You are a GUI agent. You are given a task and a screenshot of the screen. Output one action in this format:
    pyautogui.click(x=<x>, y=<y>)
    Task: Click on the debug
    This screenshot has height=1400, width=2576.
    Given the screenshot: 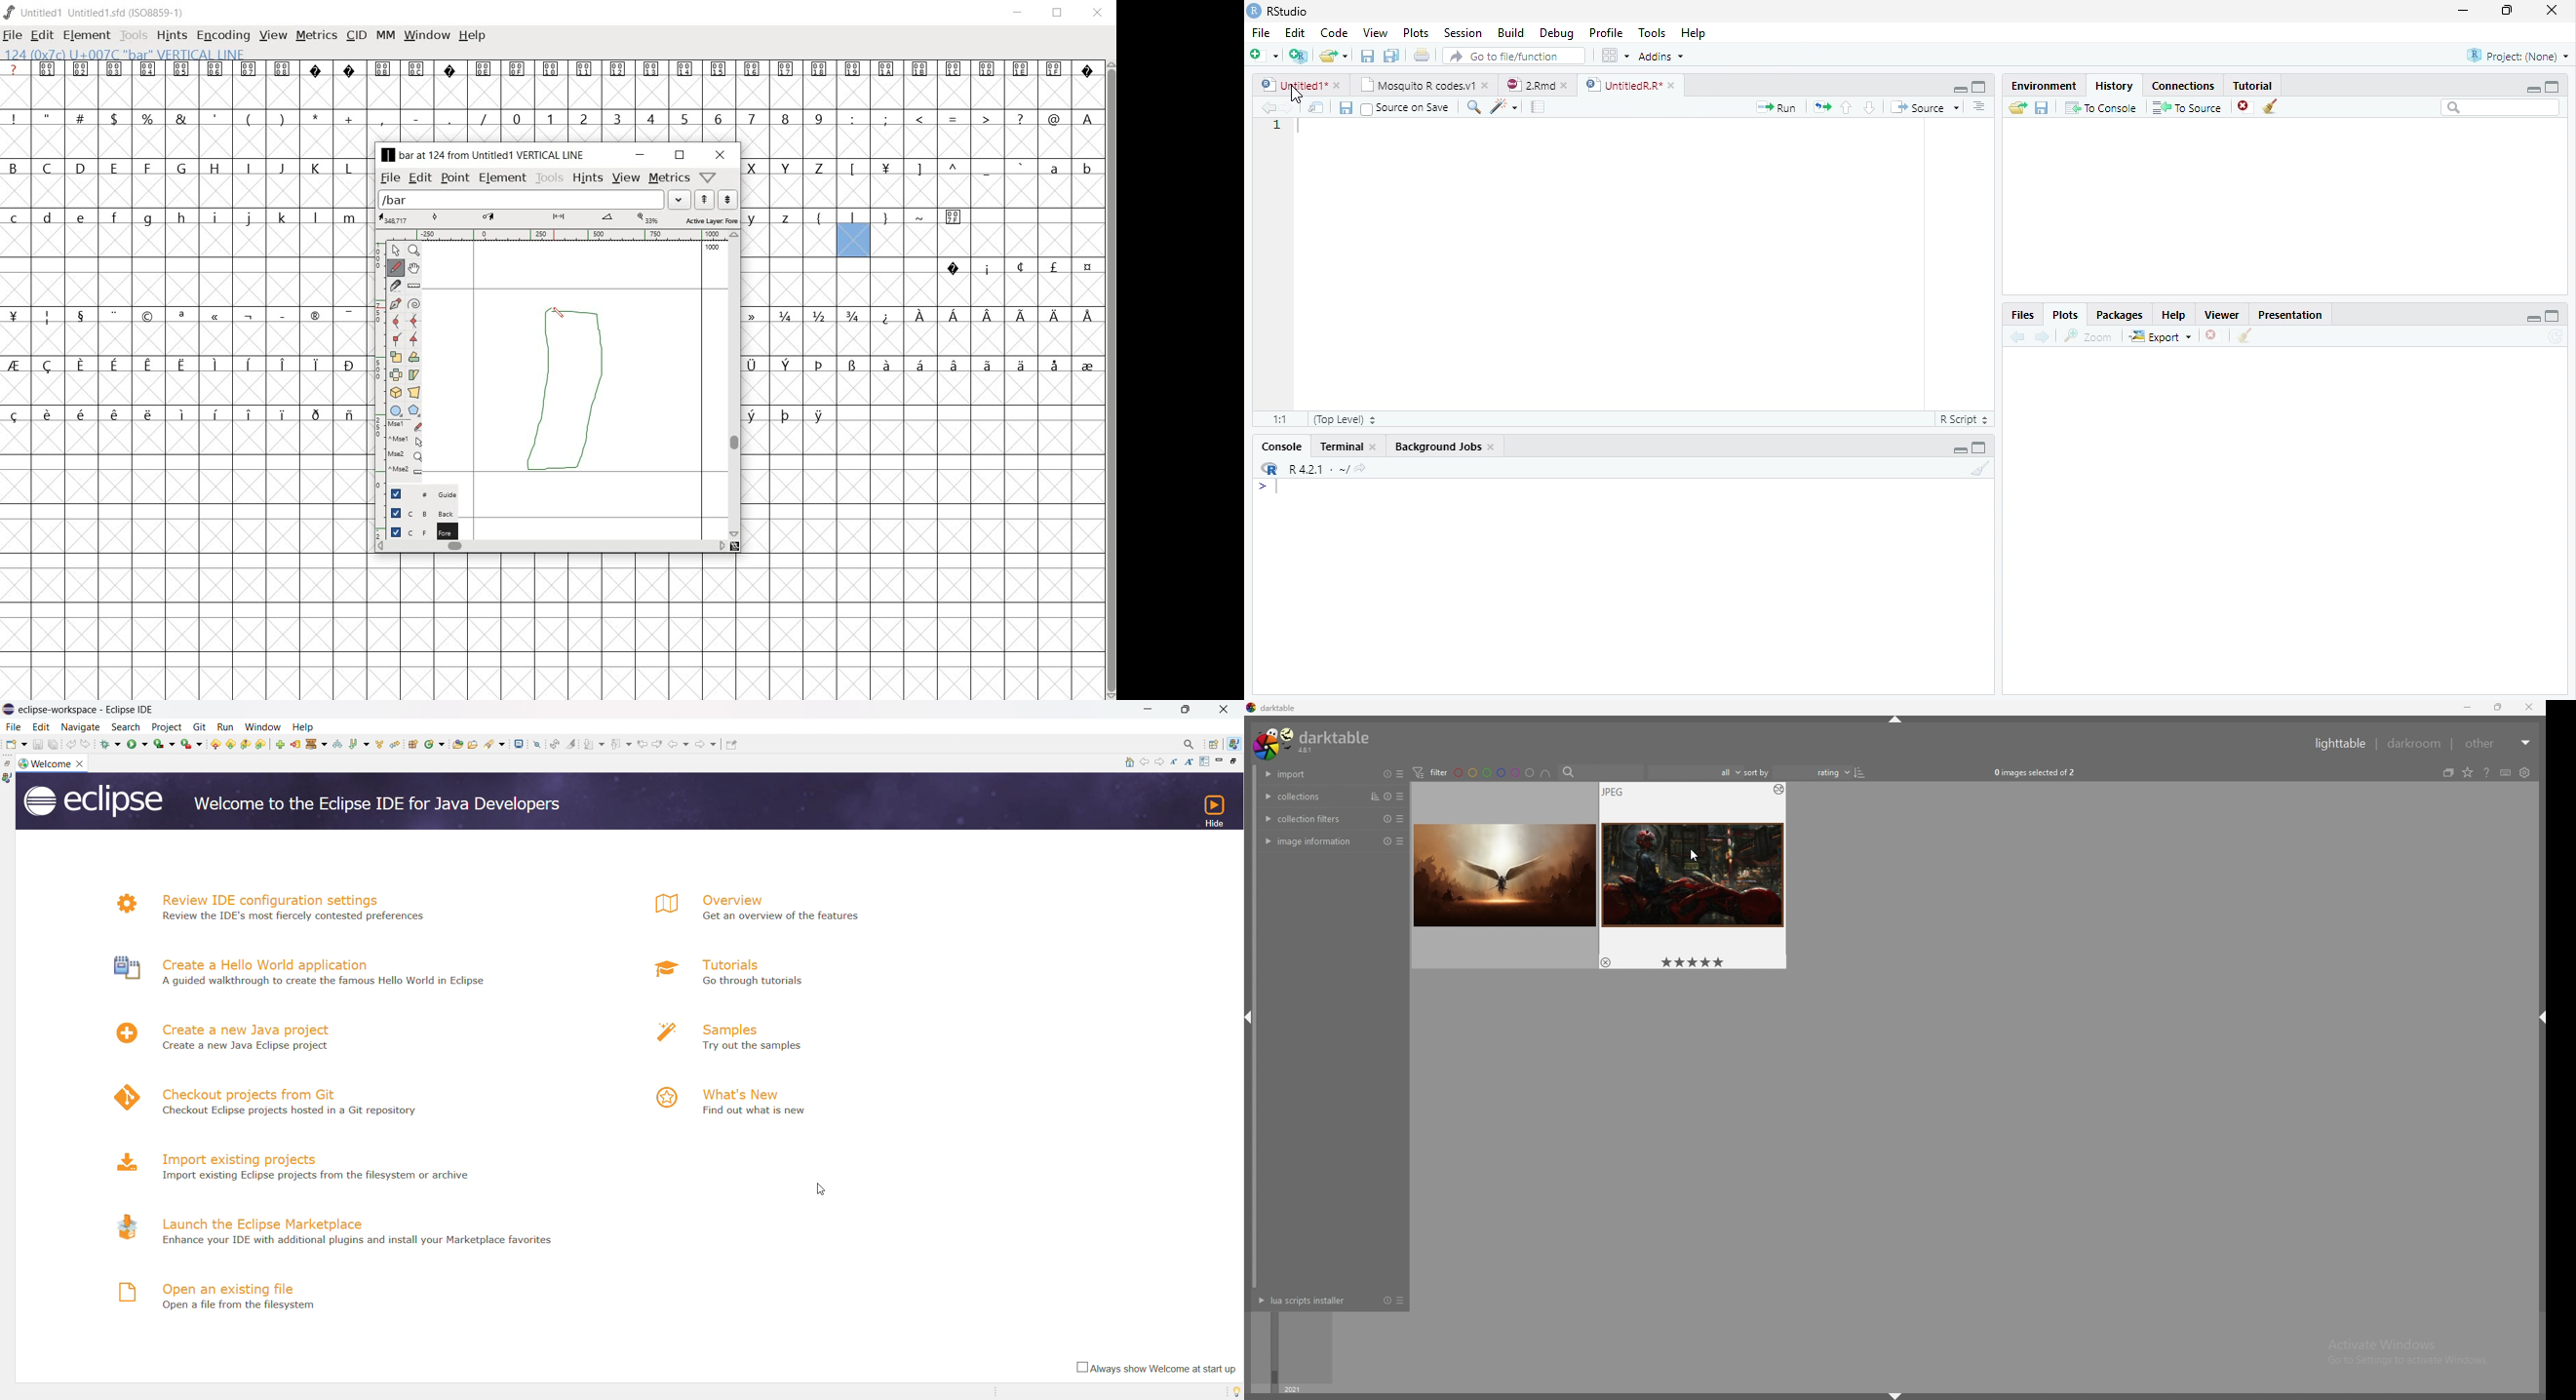 What is the action you would take?
    pyautogui.click(x=110, y=744)
    